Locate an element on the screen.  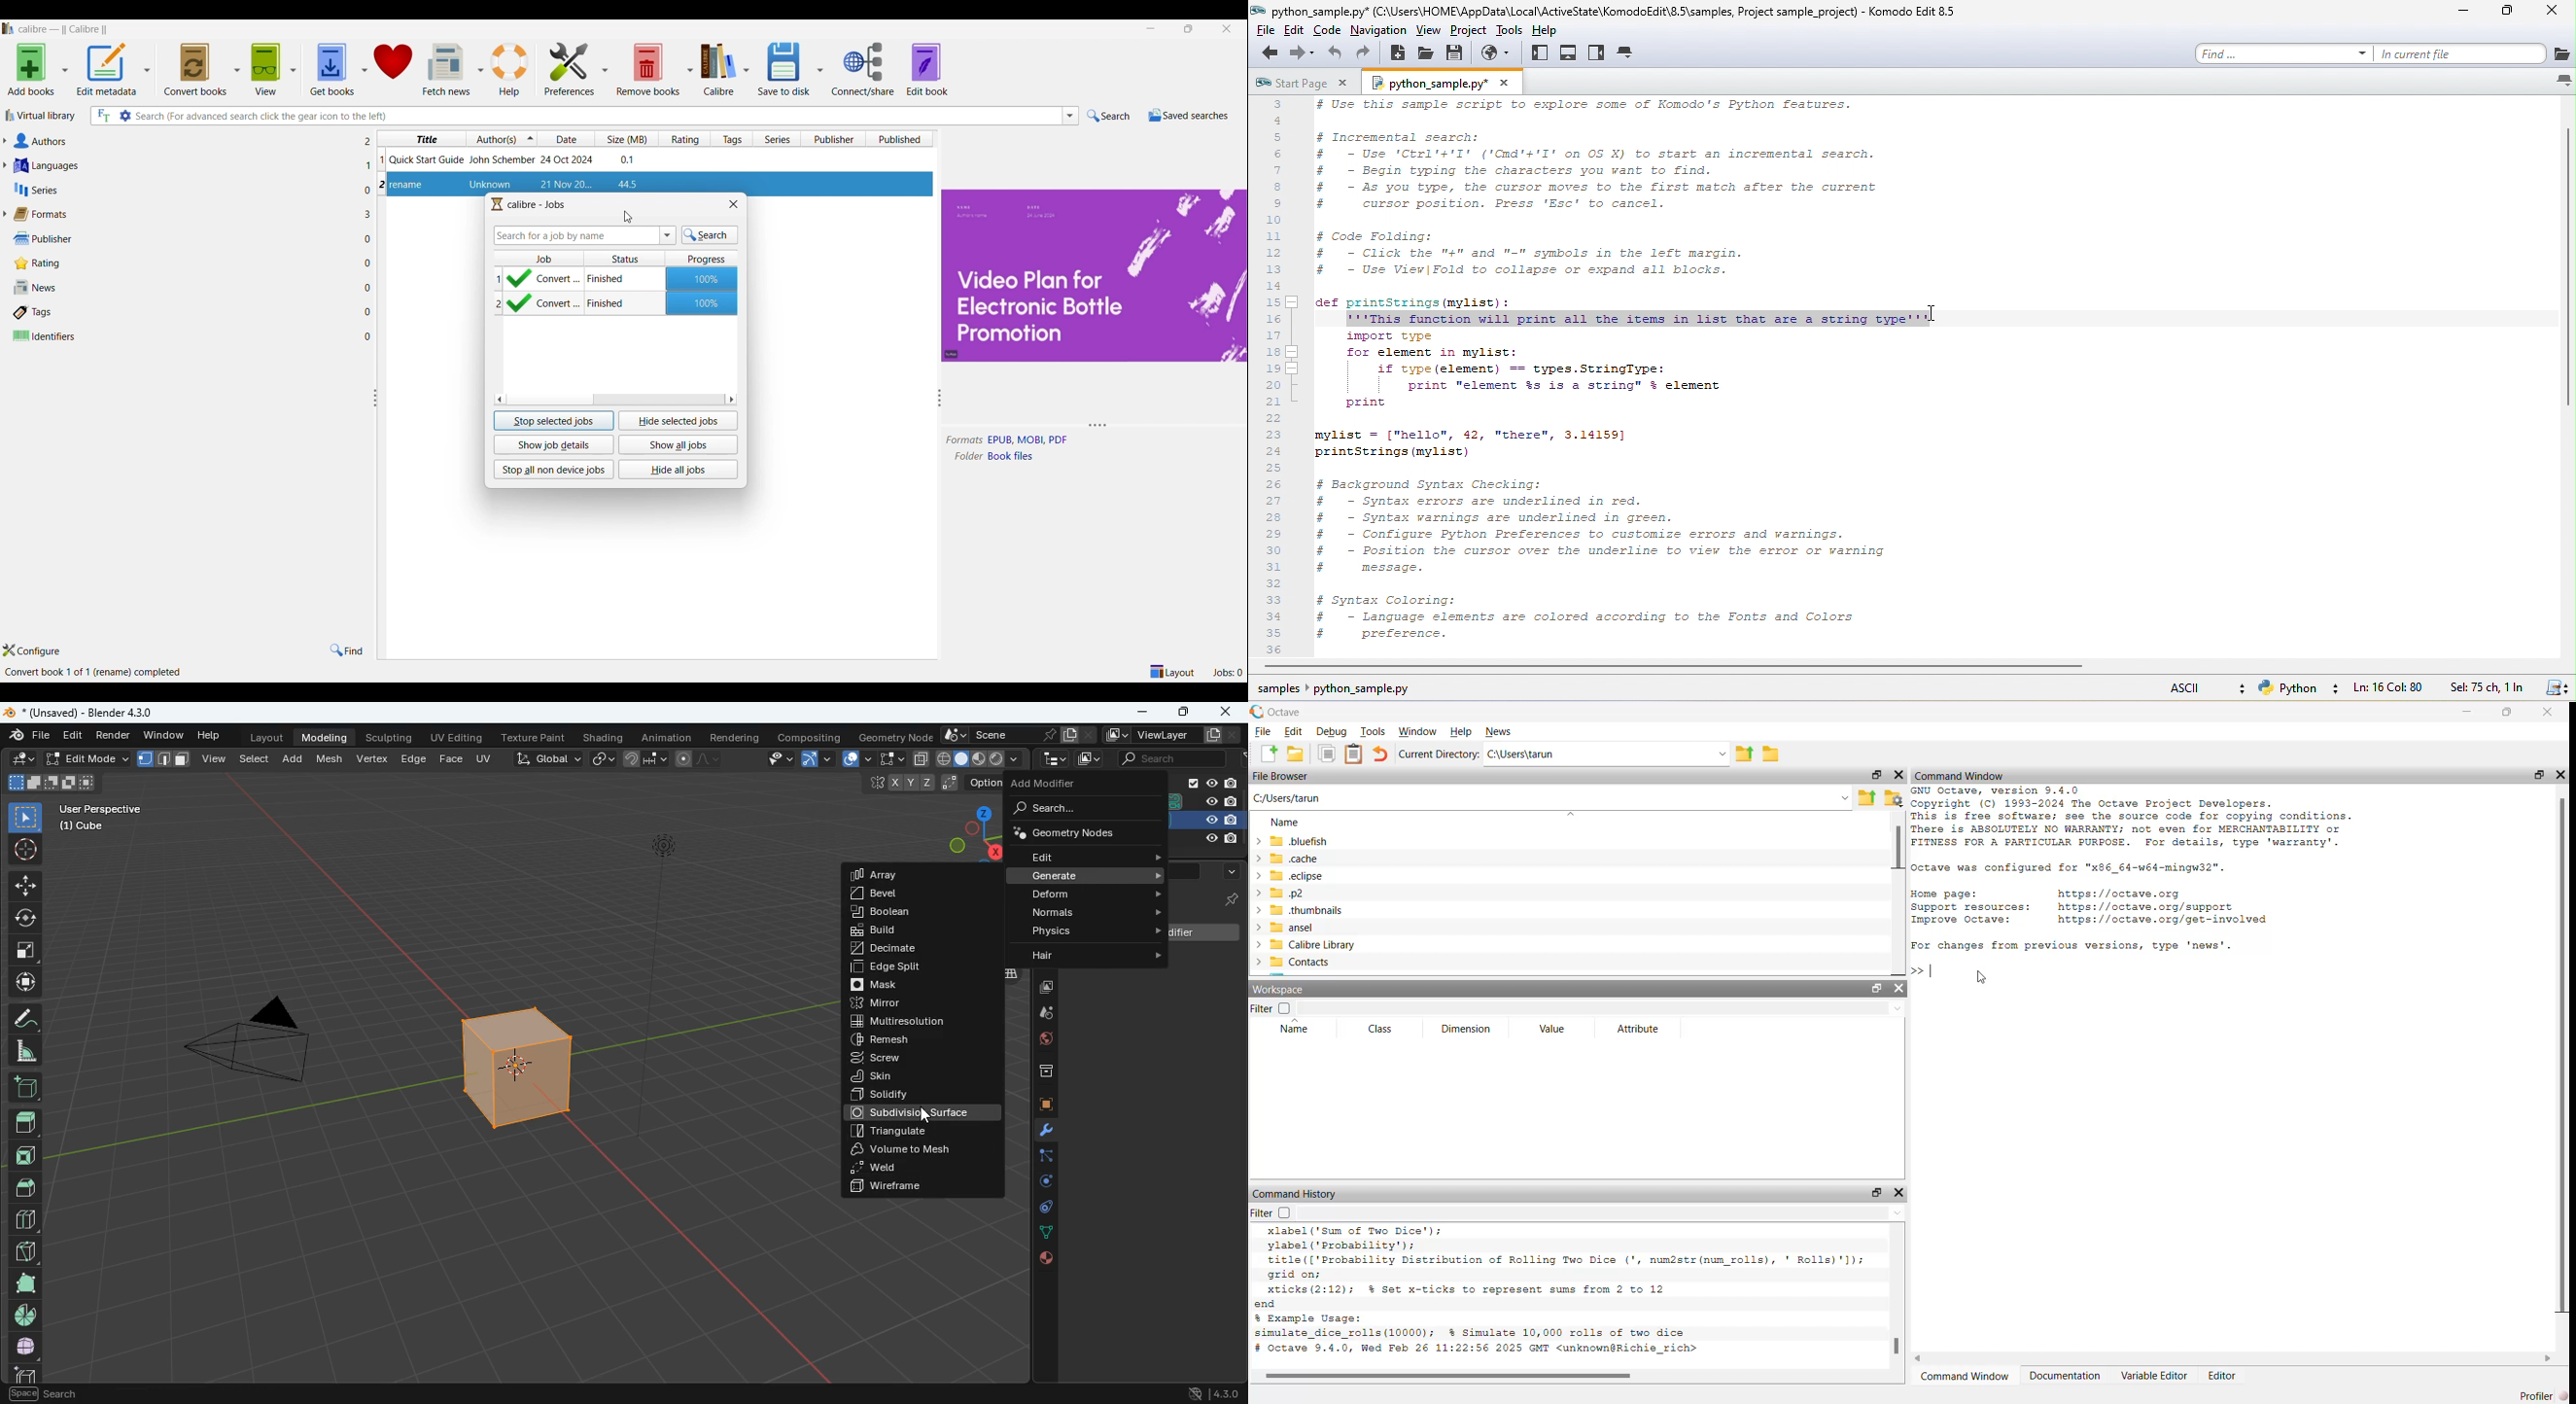
Command Window is located at coordinates (1961, 775).